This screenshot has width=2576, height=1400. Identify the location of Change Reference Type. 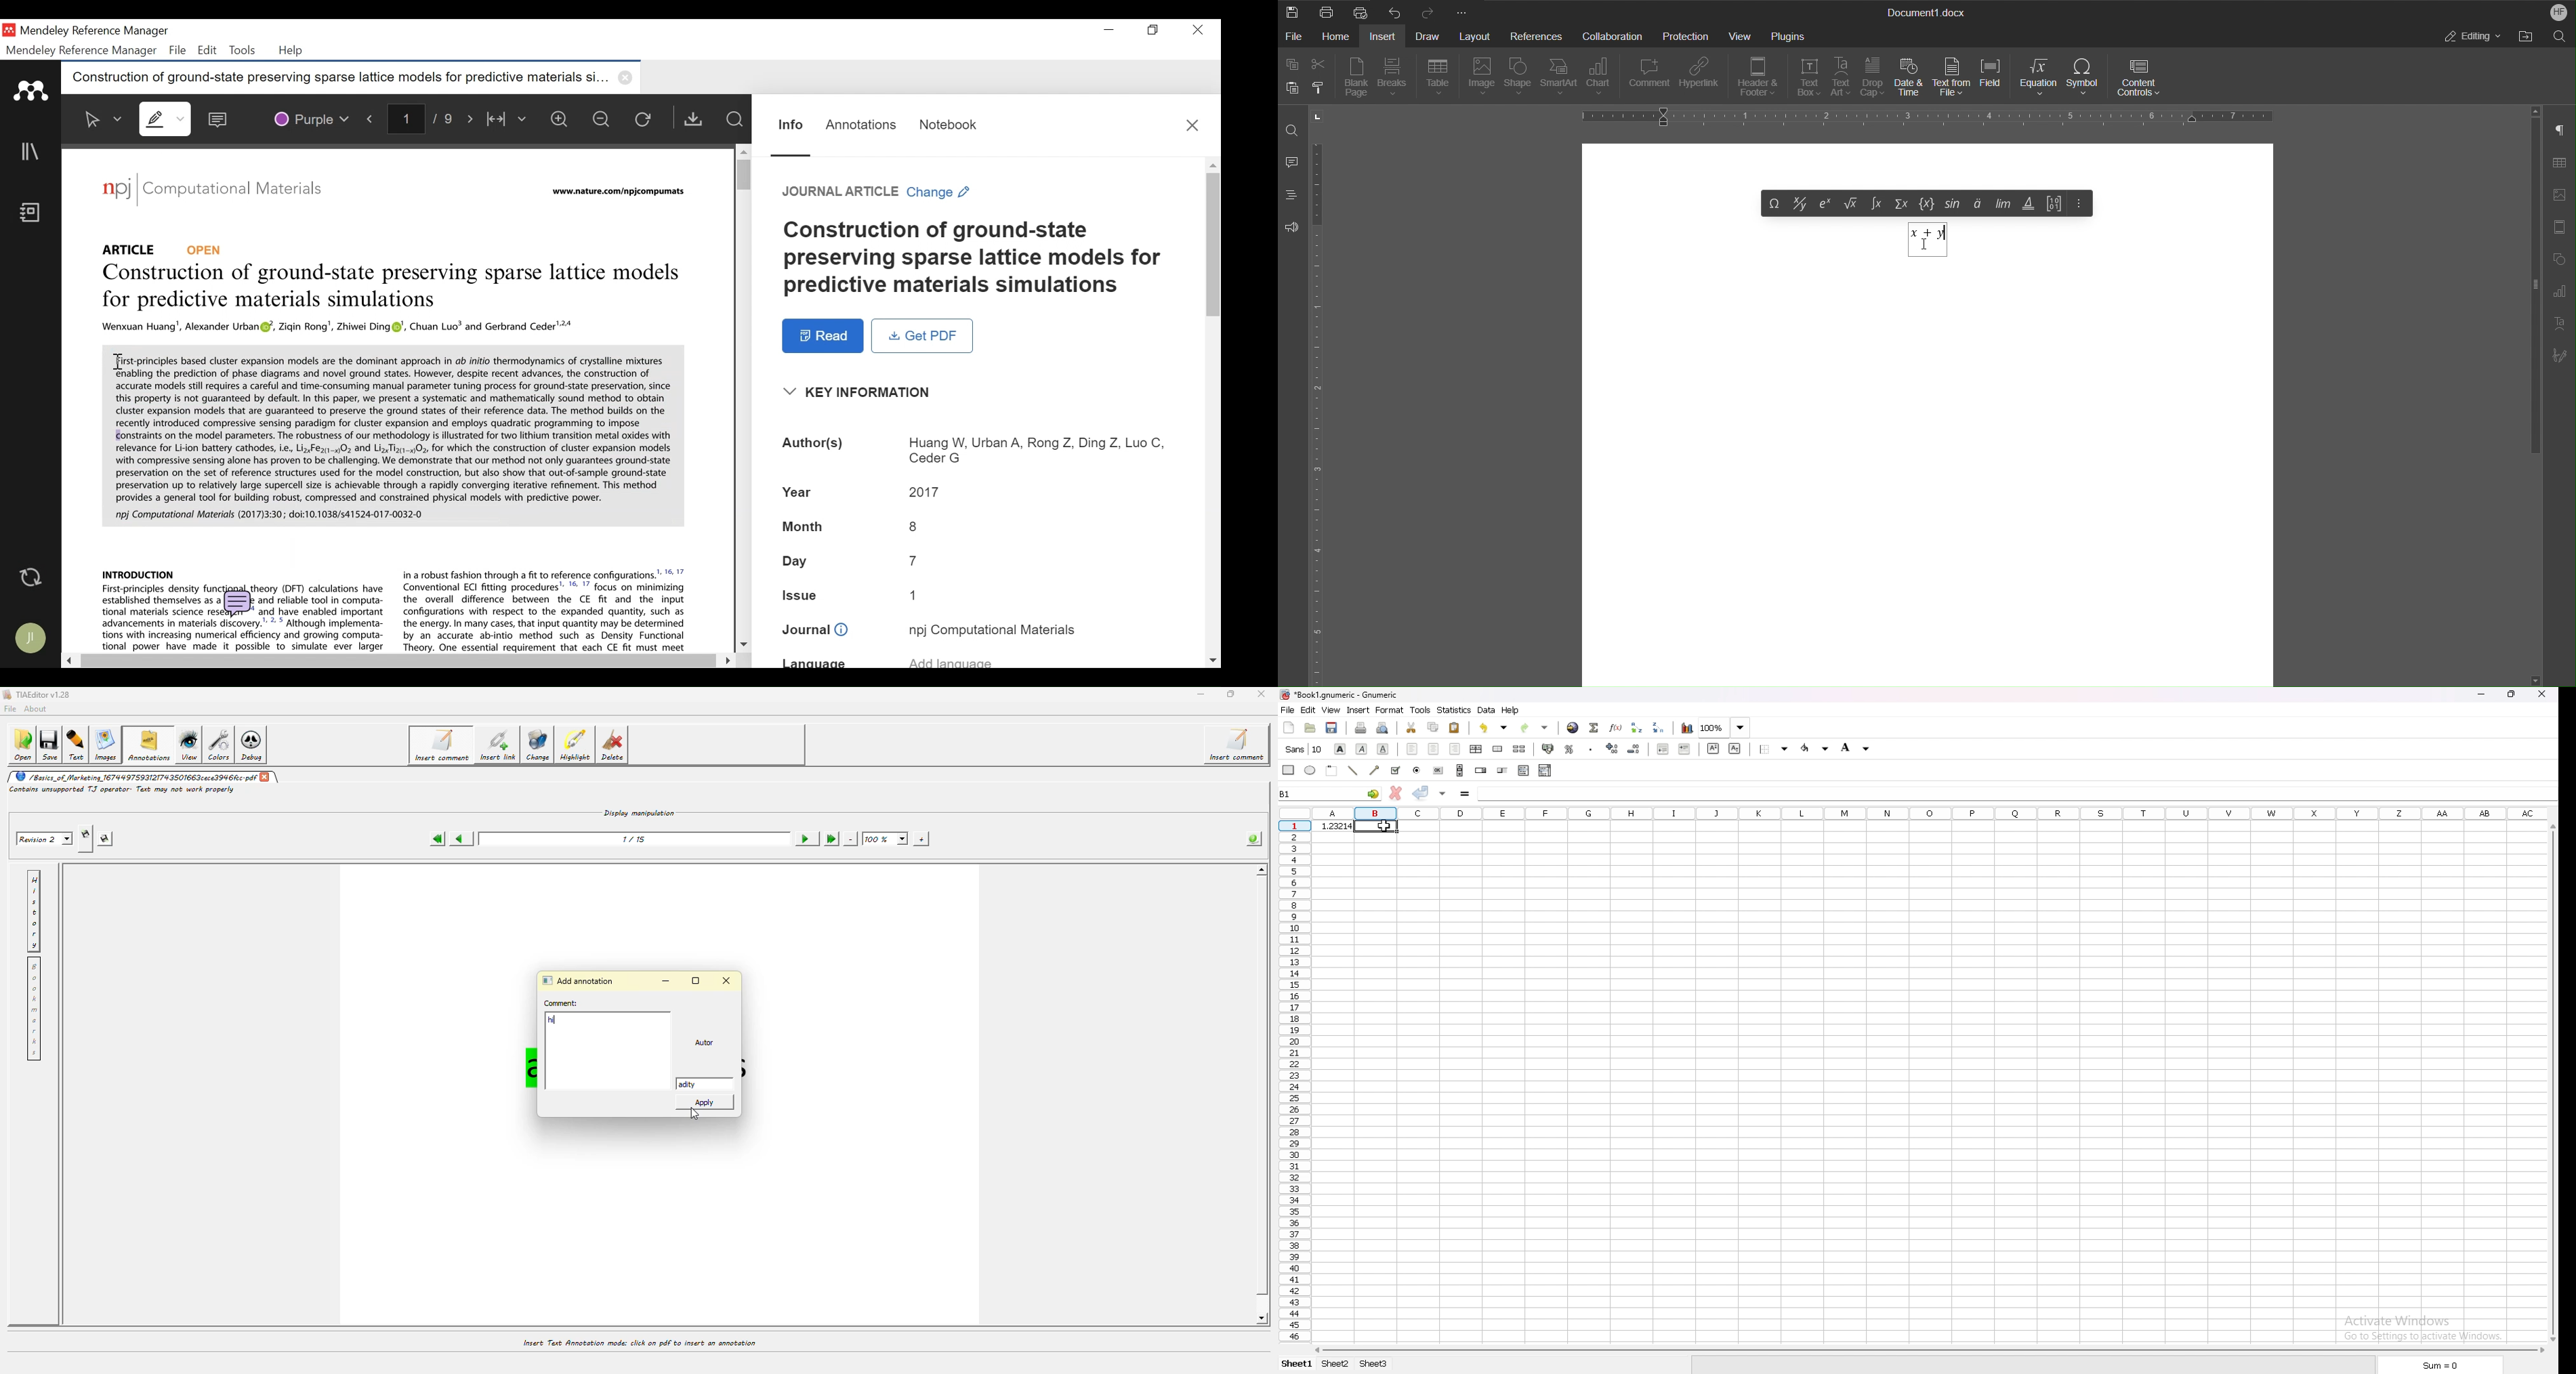
(877, 191).